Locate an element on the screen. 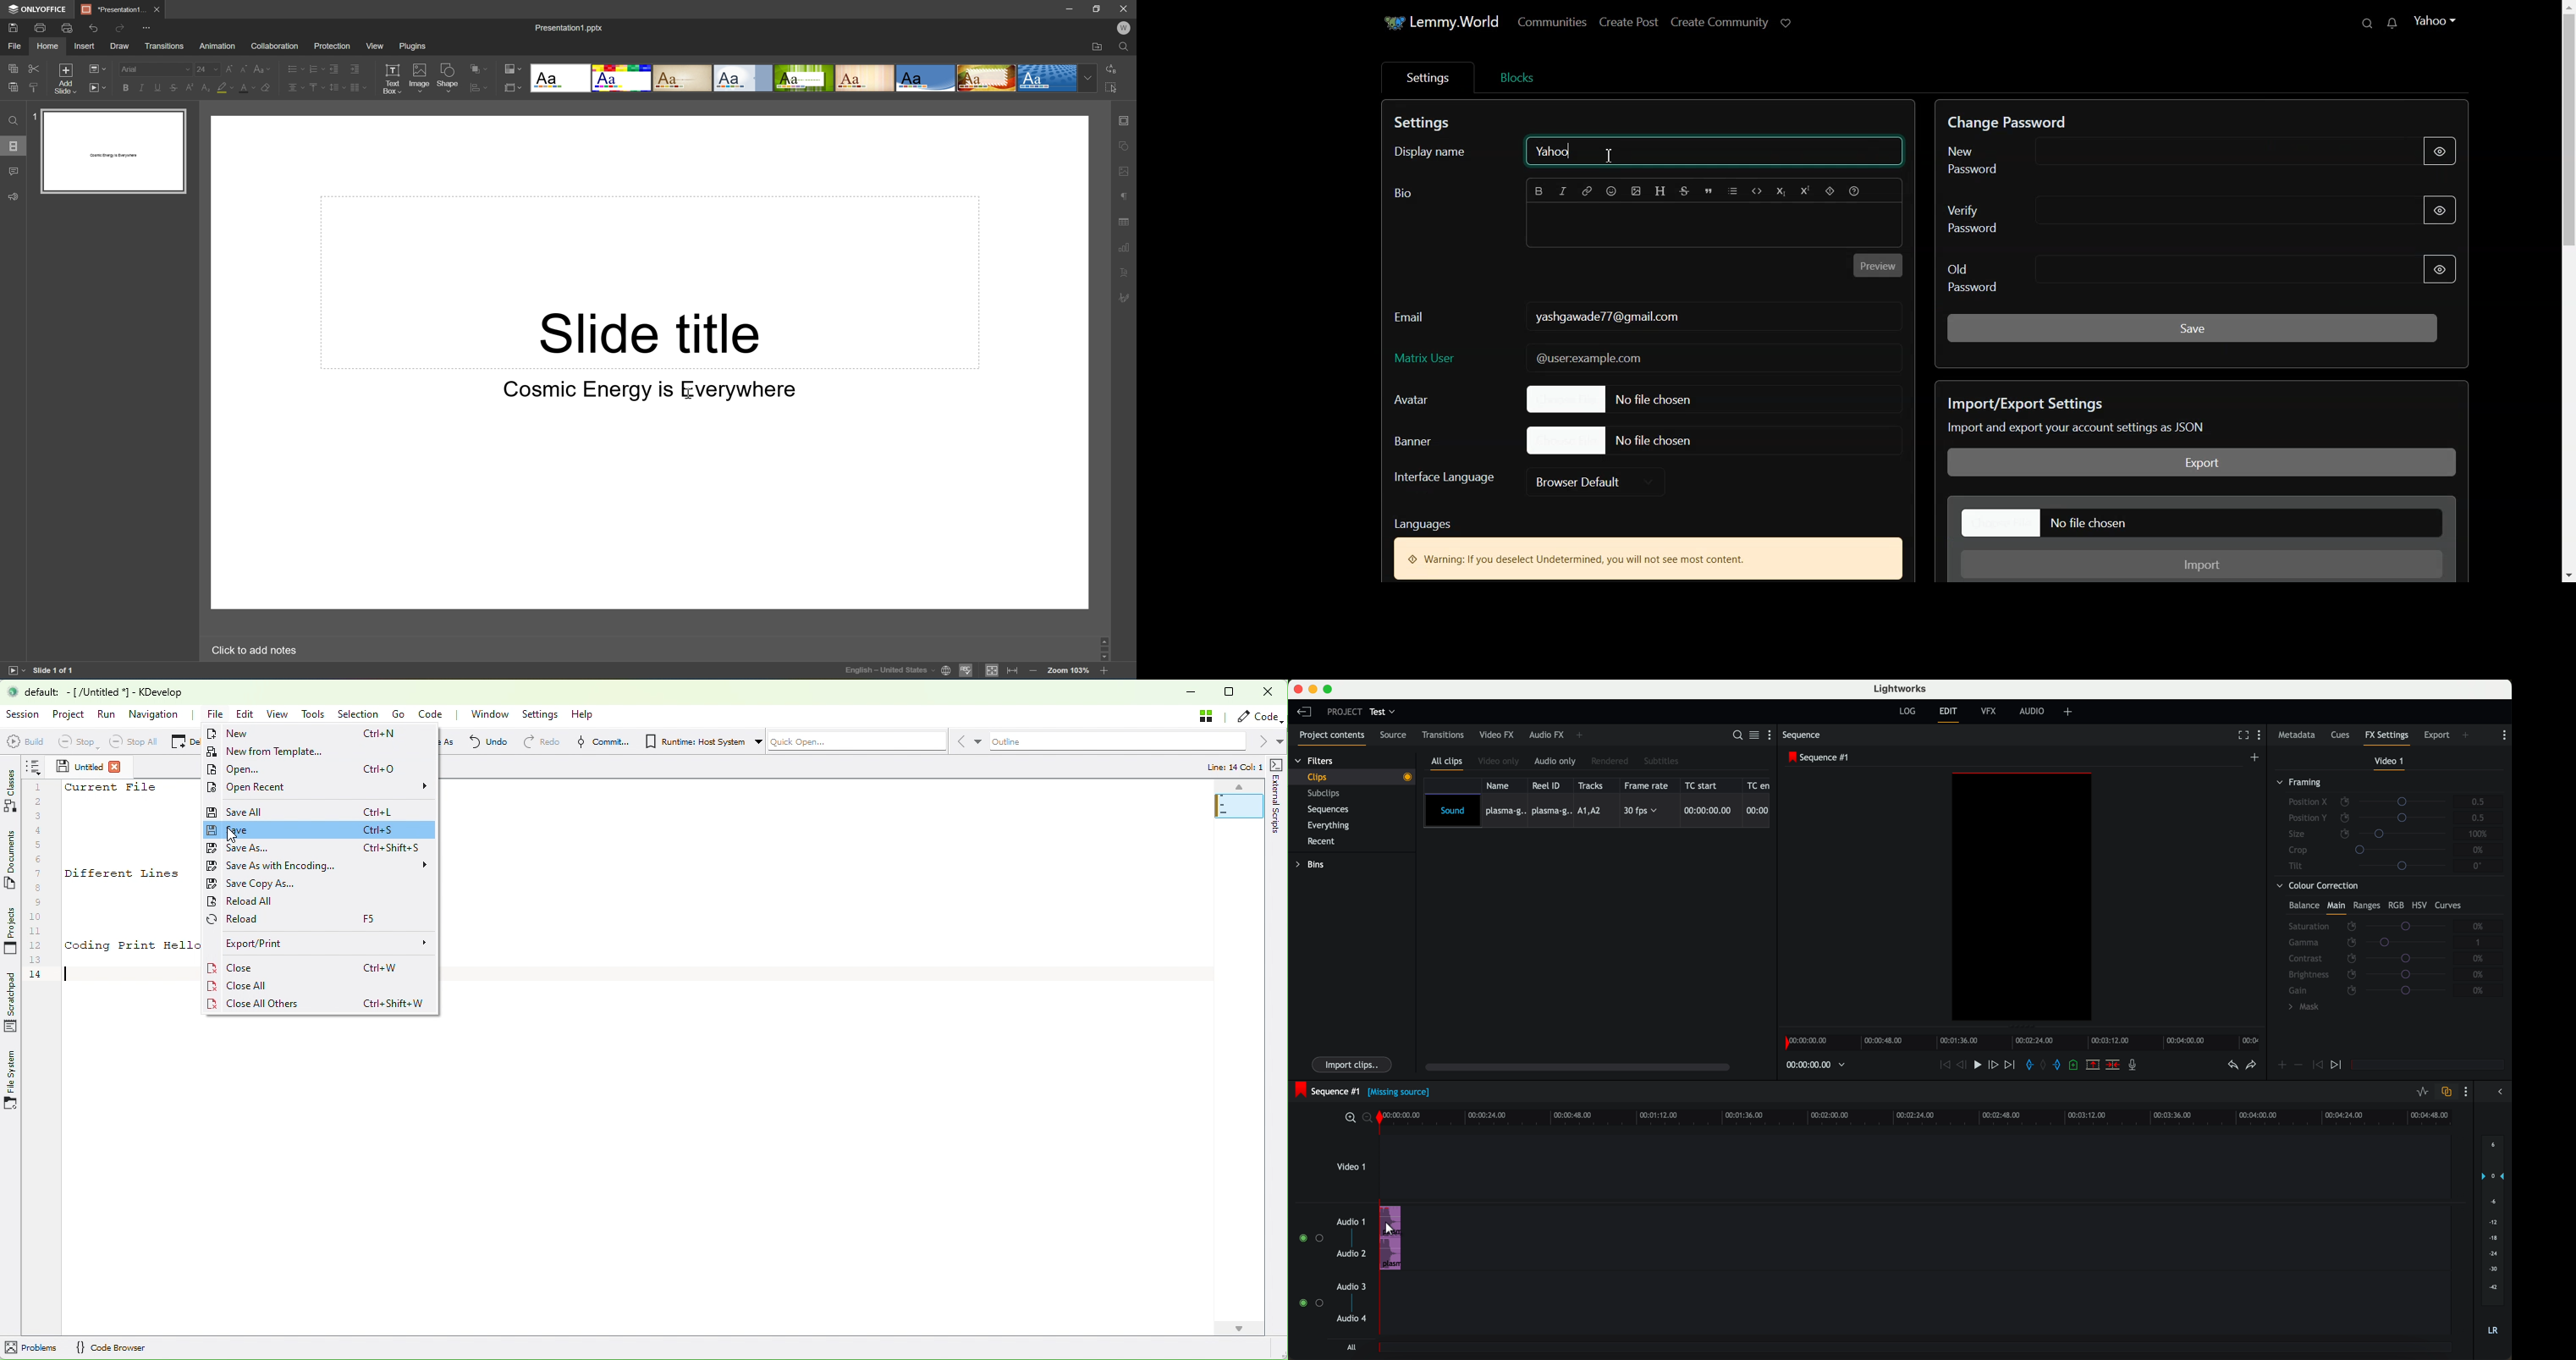  Fit to width is located at coordinates (1013, 674).